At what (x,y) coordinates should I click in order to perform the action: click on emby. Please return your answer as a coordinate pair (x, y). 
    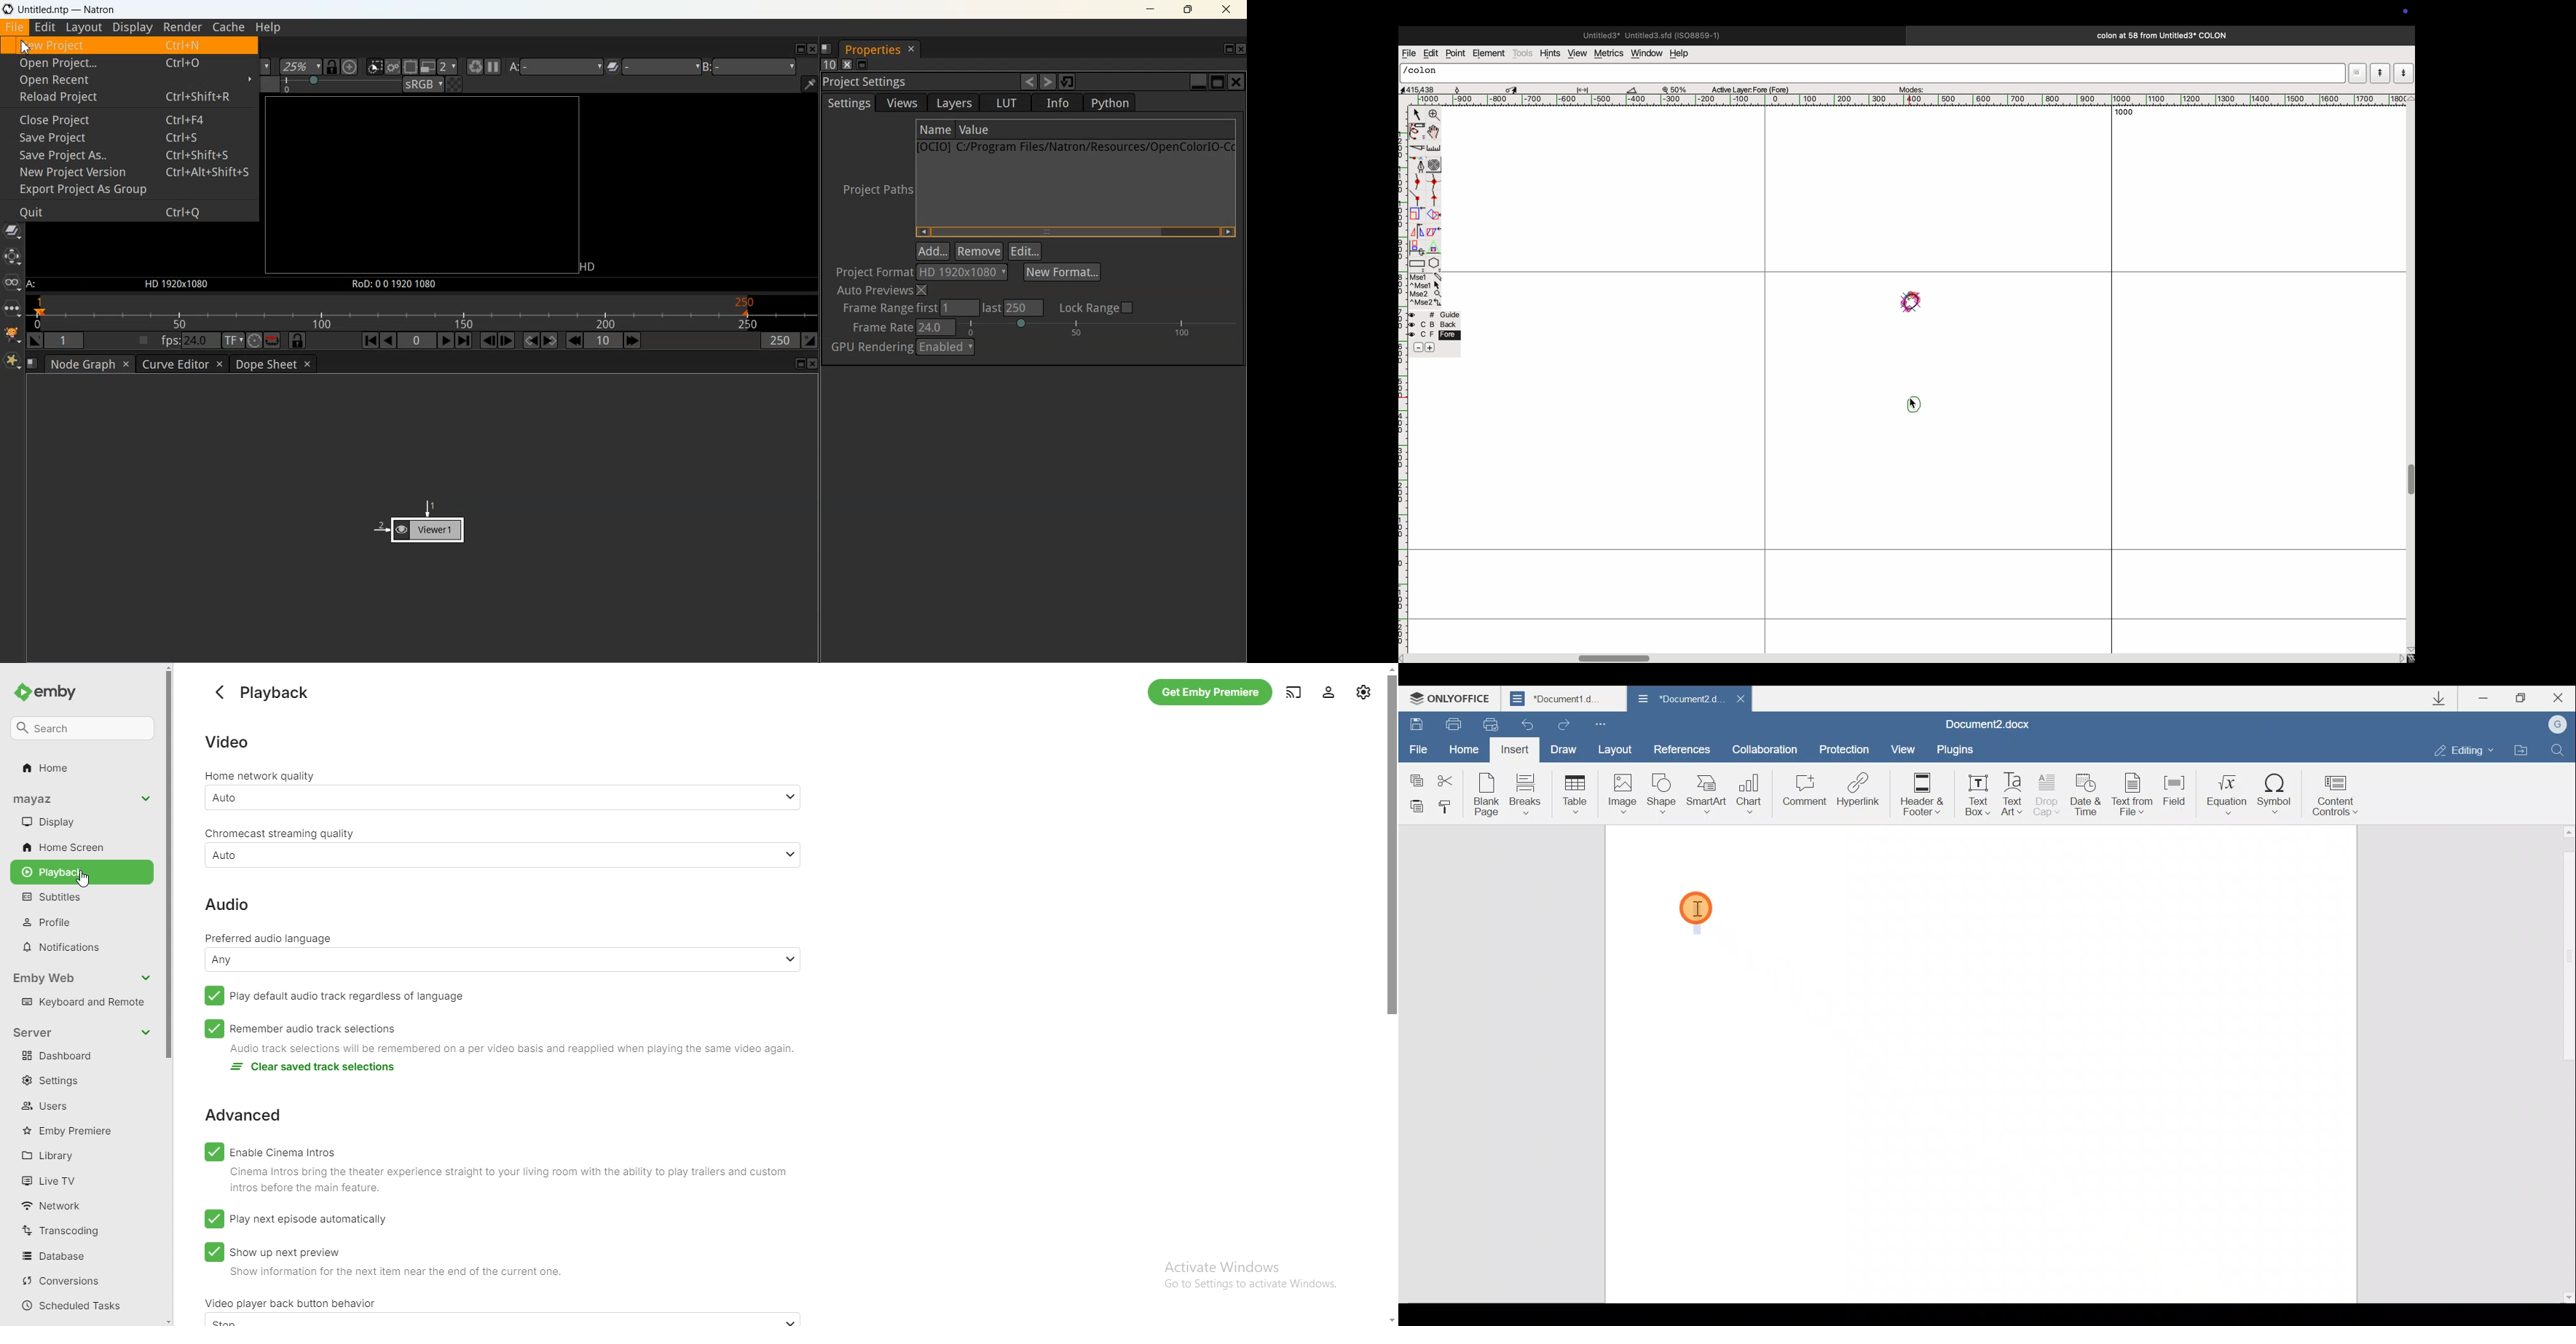
    Looking at the image, I should click on (52, 693).